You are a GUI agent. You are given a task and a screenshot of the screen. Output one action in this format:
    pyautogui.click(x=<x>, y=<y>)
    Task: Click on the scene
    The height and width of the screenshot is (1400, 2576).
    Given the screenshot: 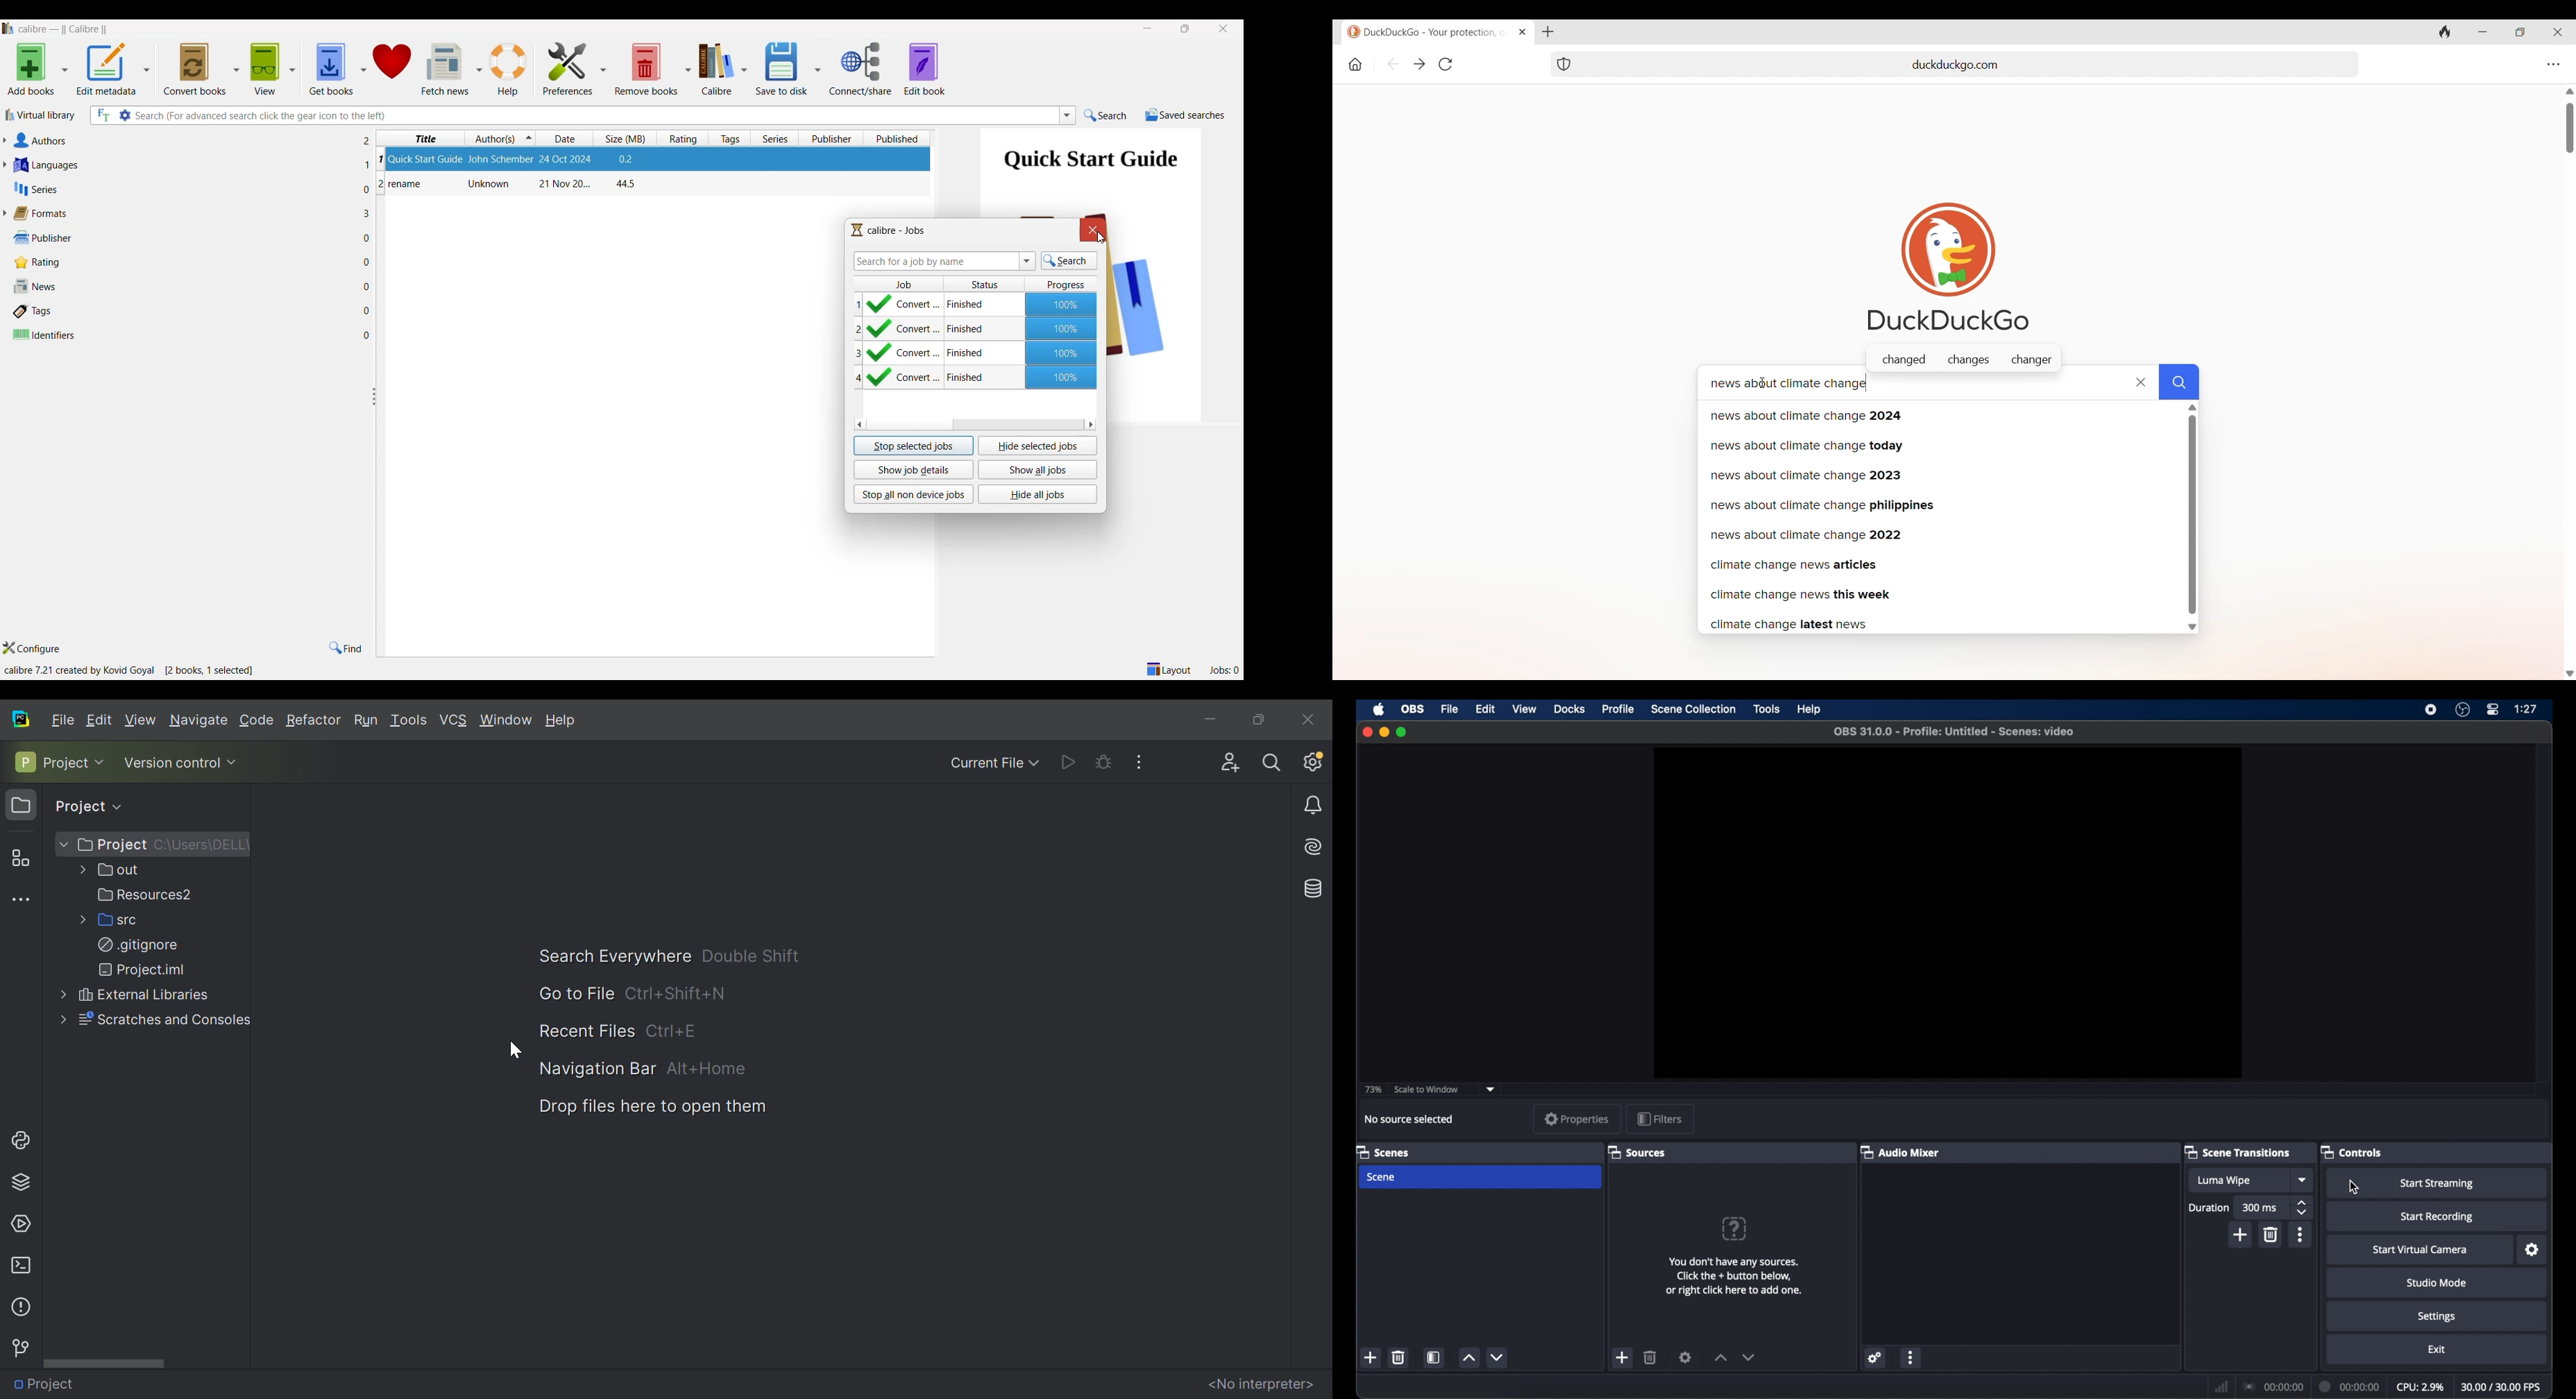 What is the action you would take?
    pyautogui.click(x=1382, y=1177)
    